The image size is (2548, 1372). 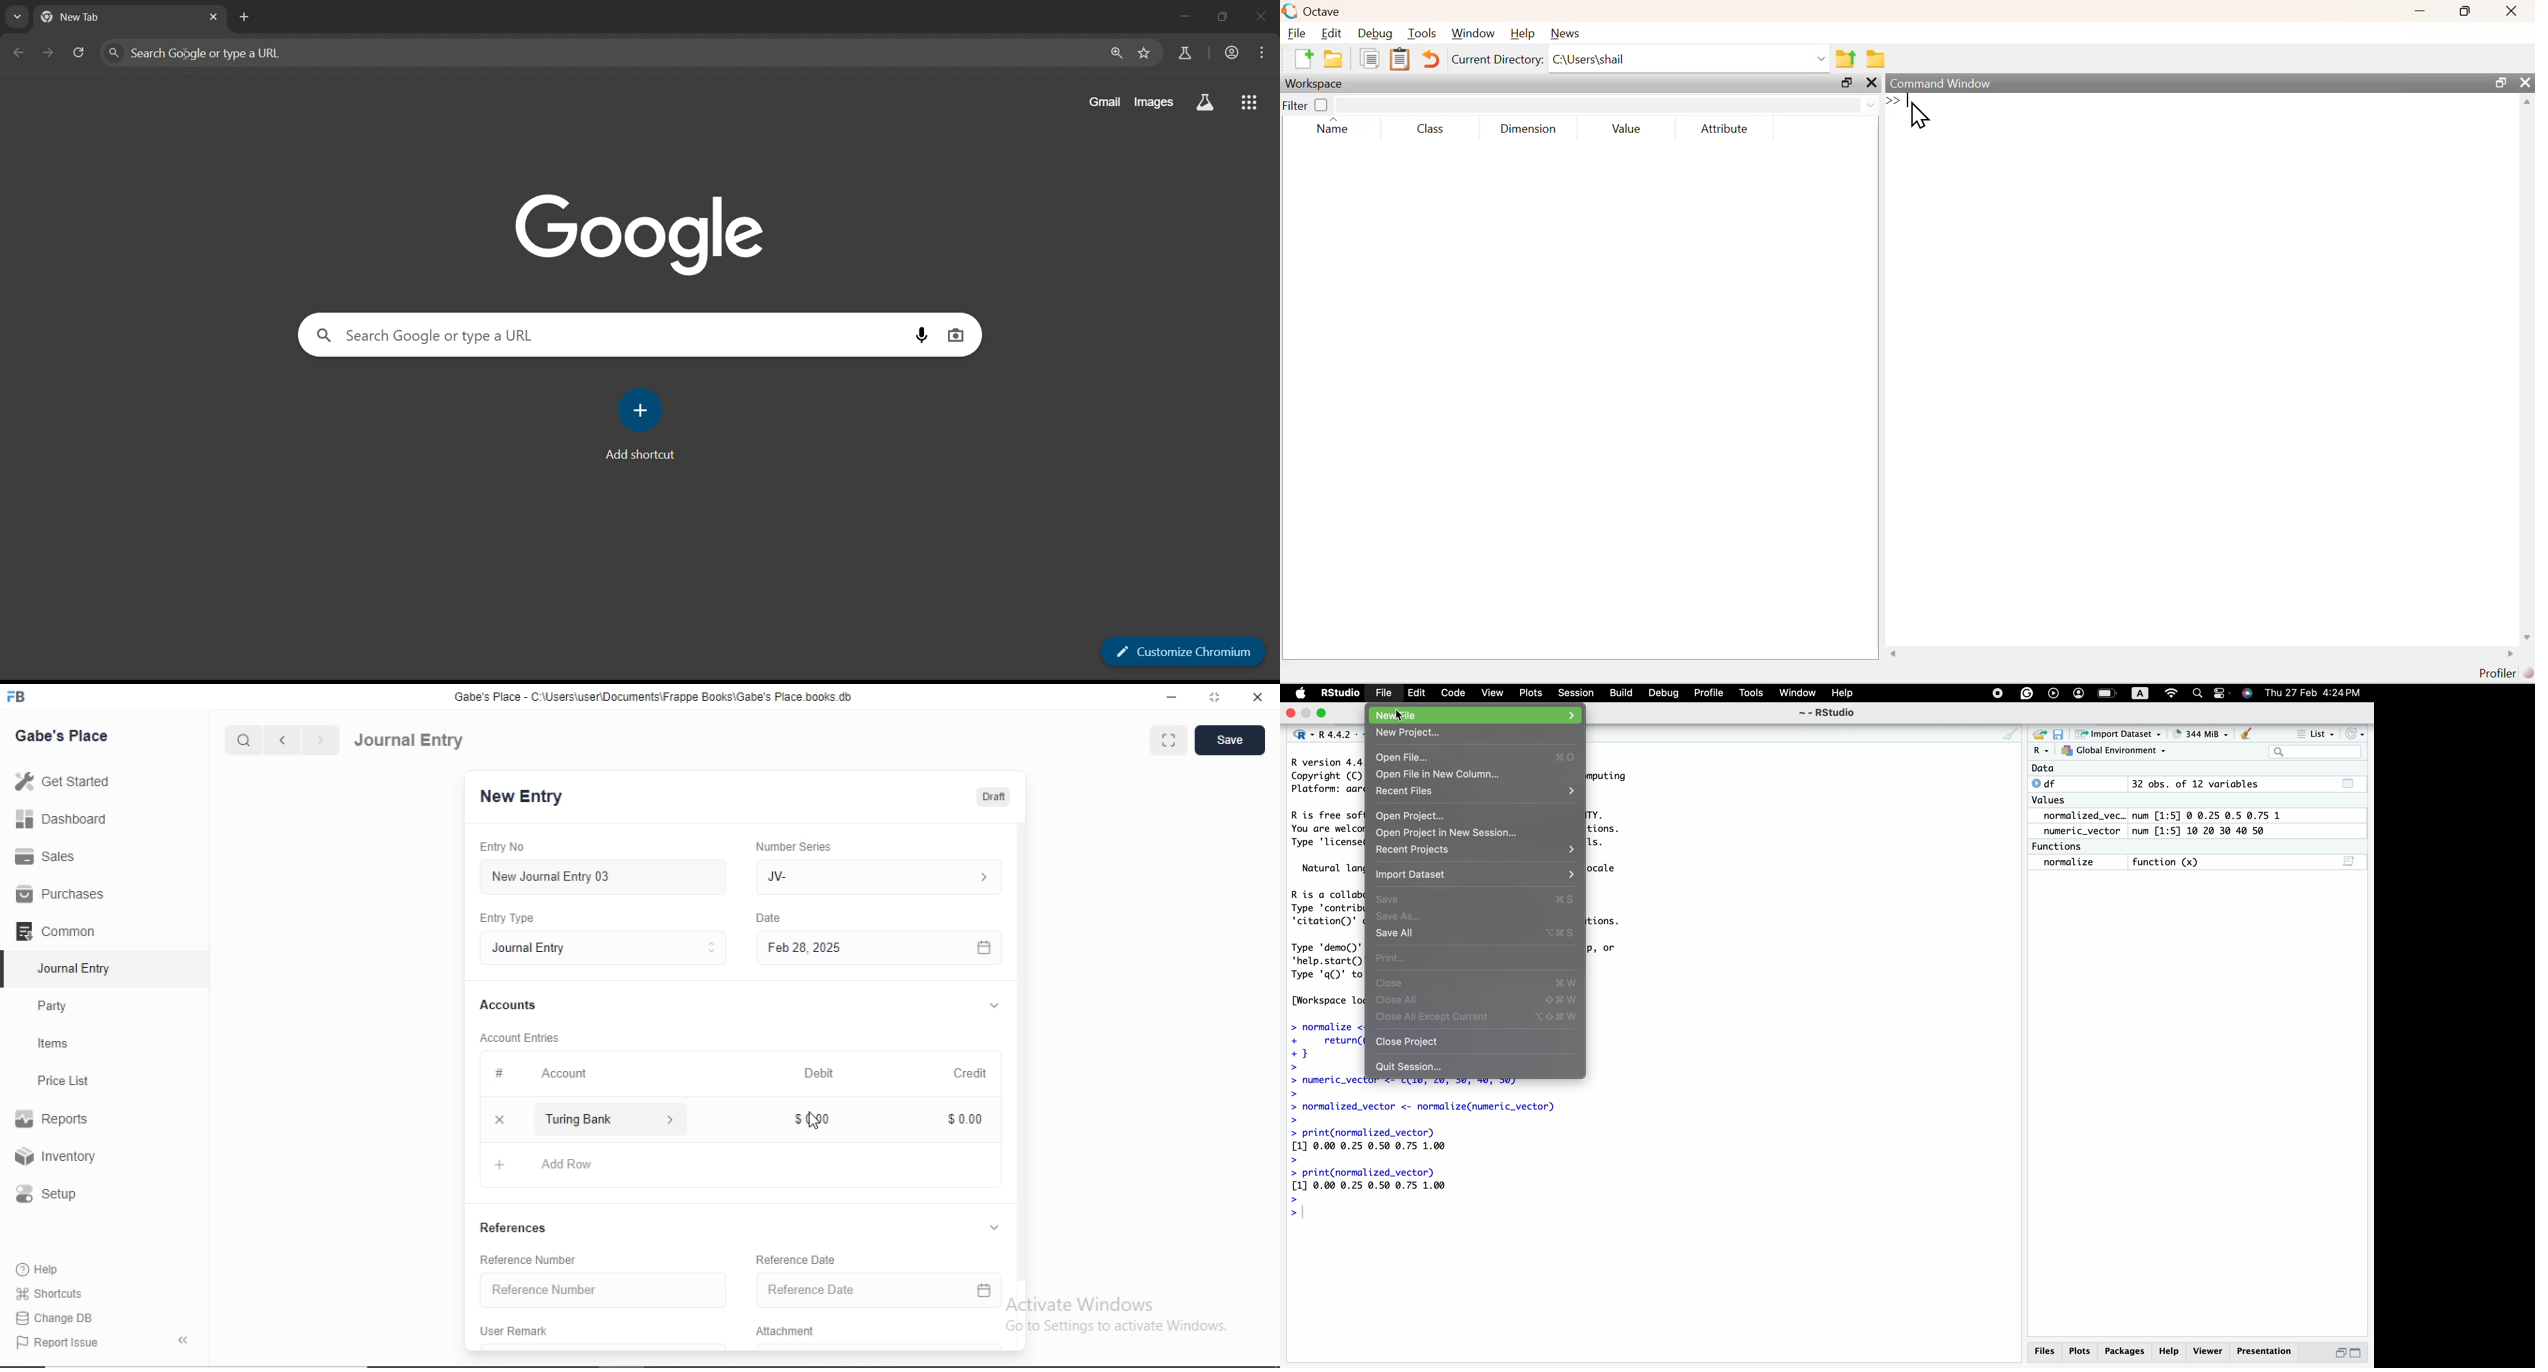 What do you see at coordinates (2052, 693) in the screenshot?
I see `backup` at bounding box center [2052, 693].